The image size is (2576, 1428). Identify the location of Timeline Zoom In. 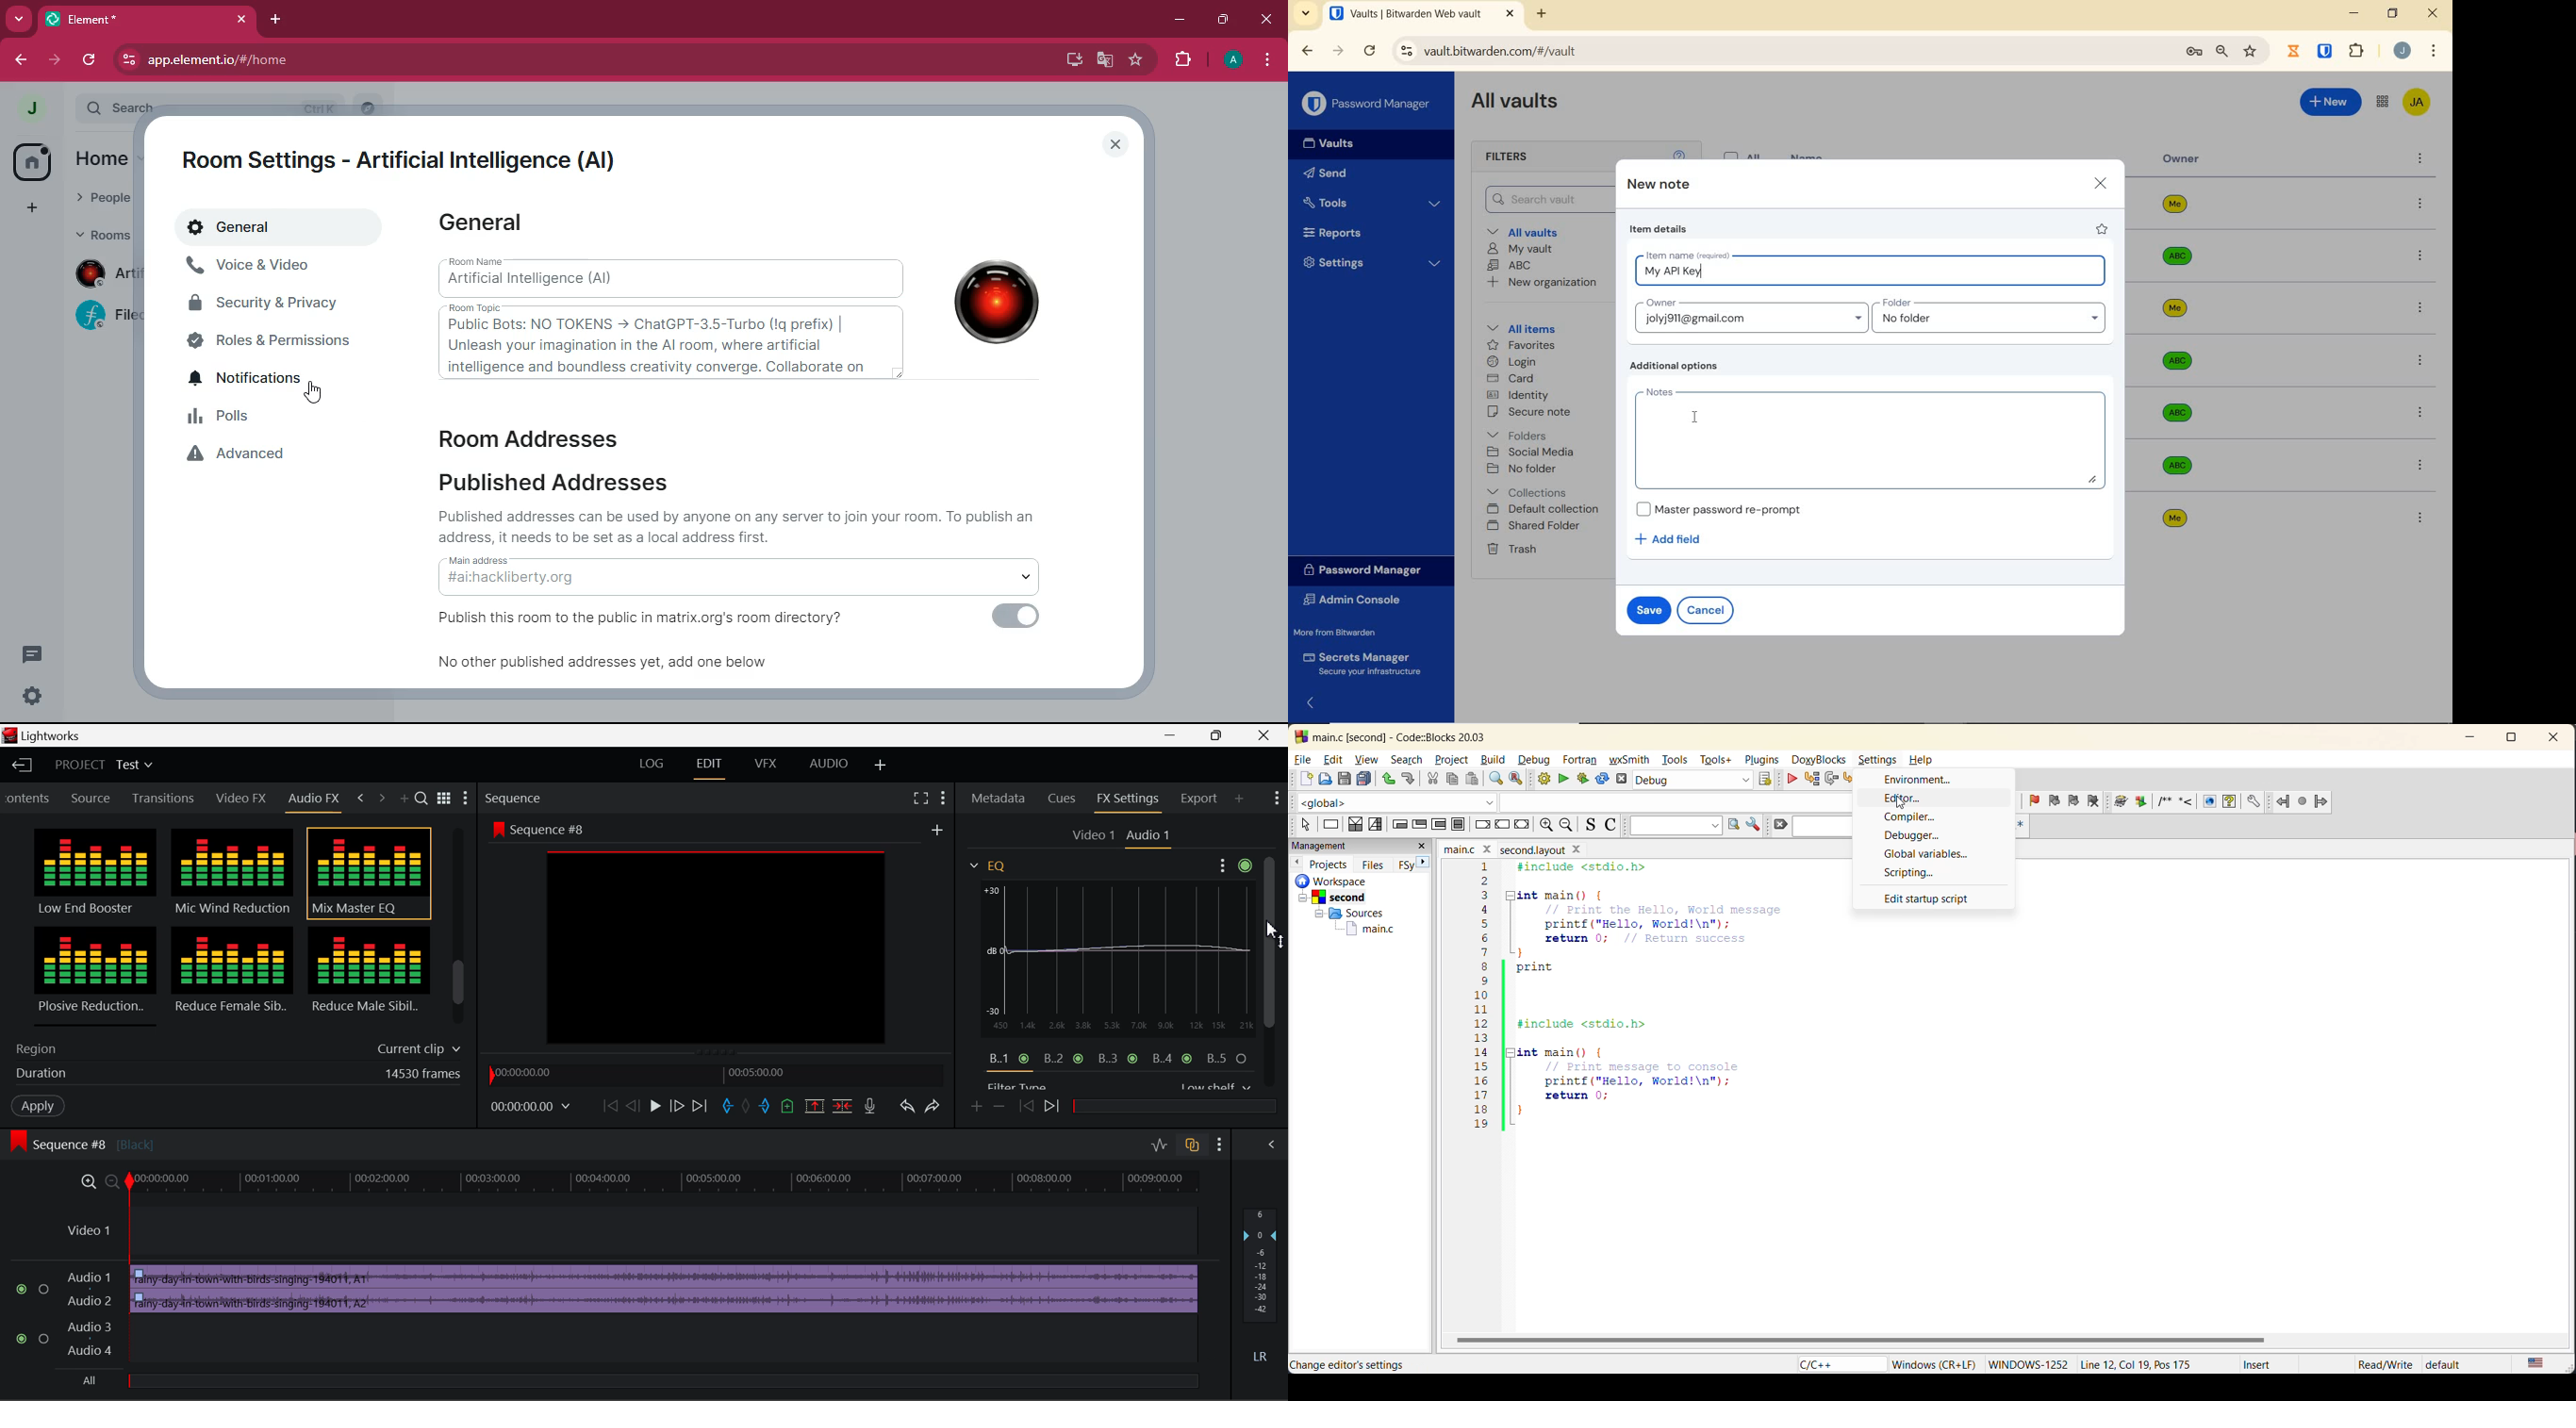
(90, 1183).